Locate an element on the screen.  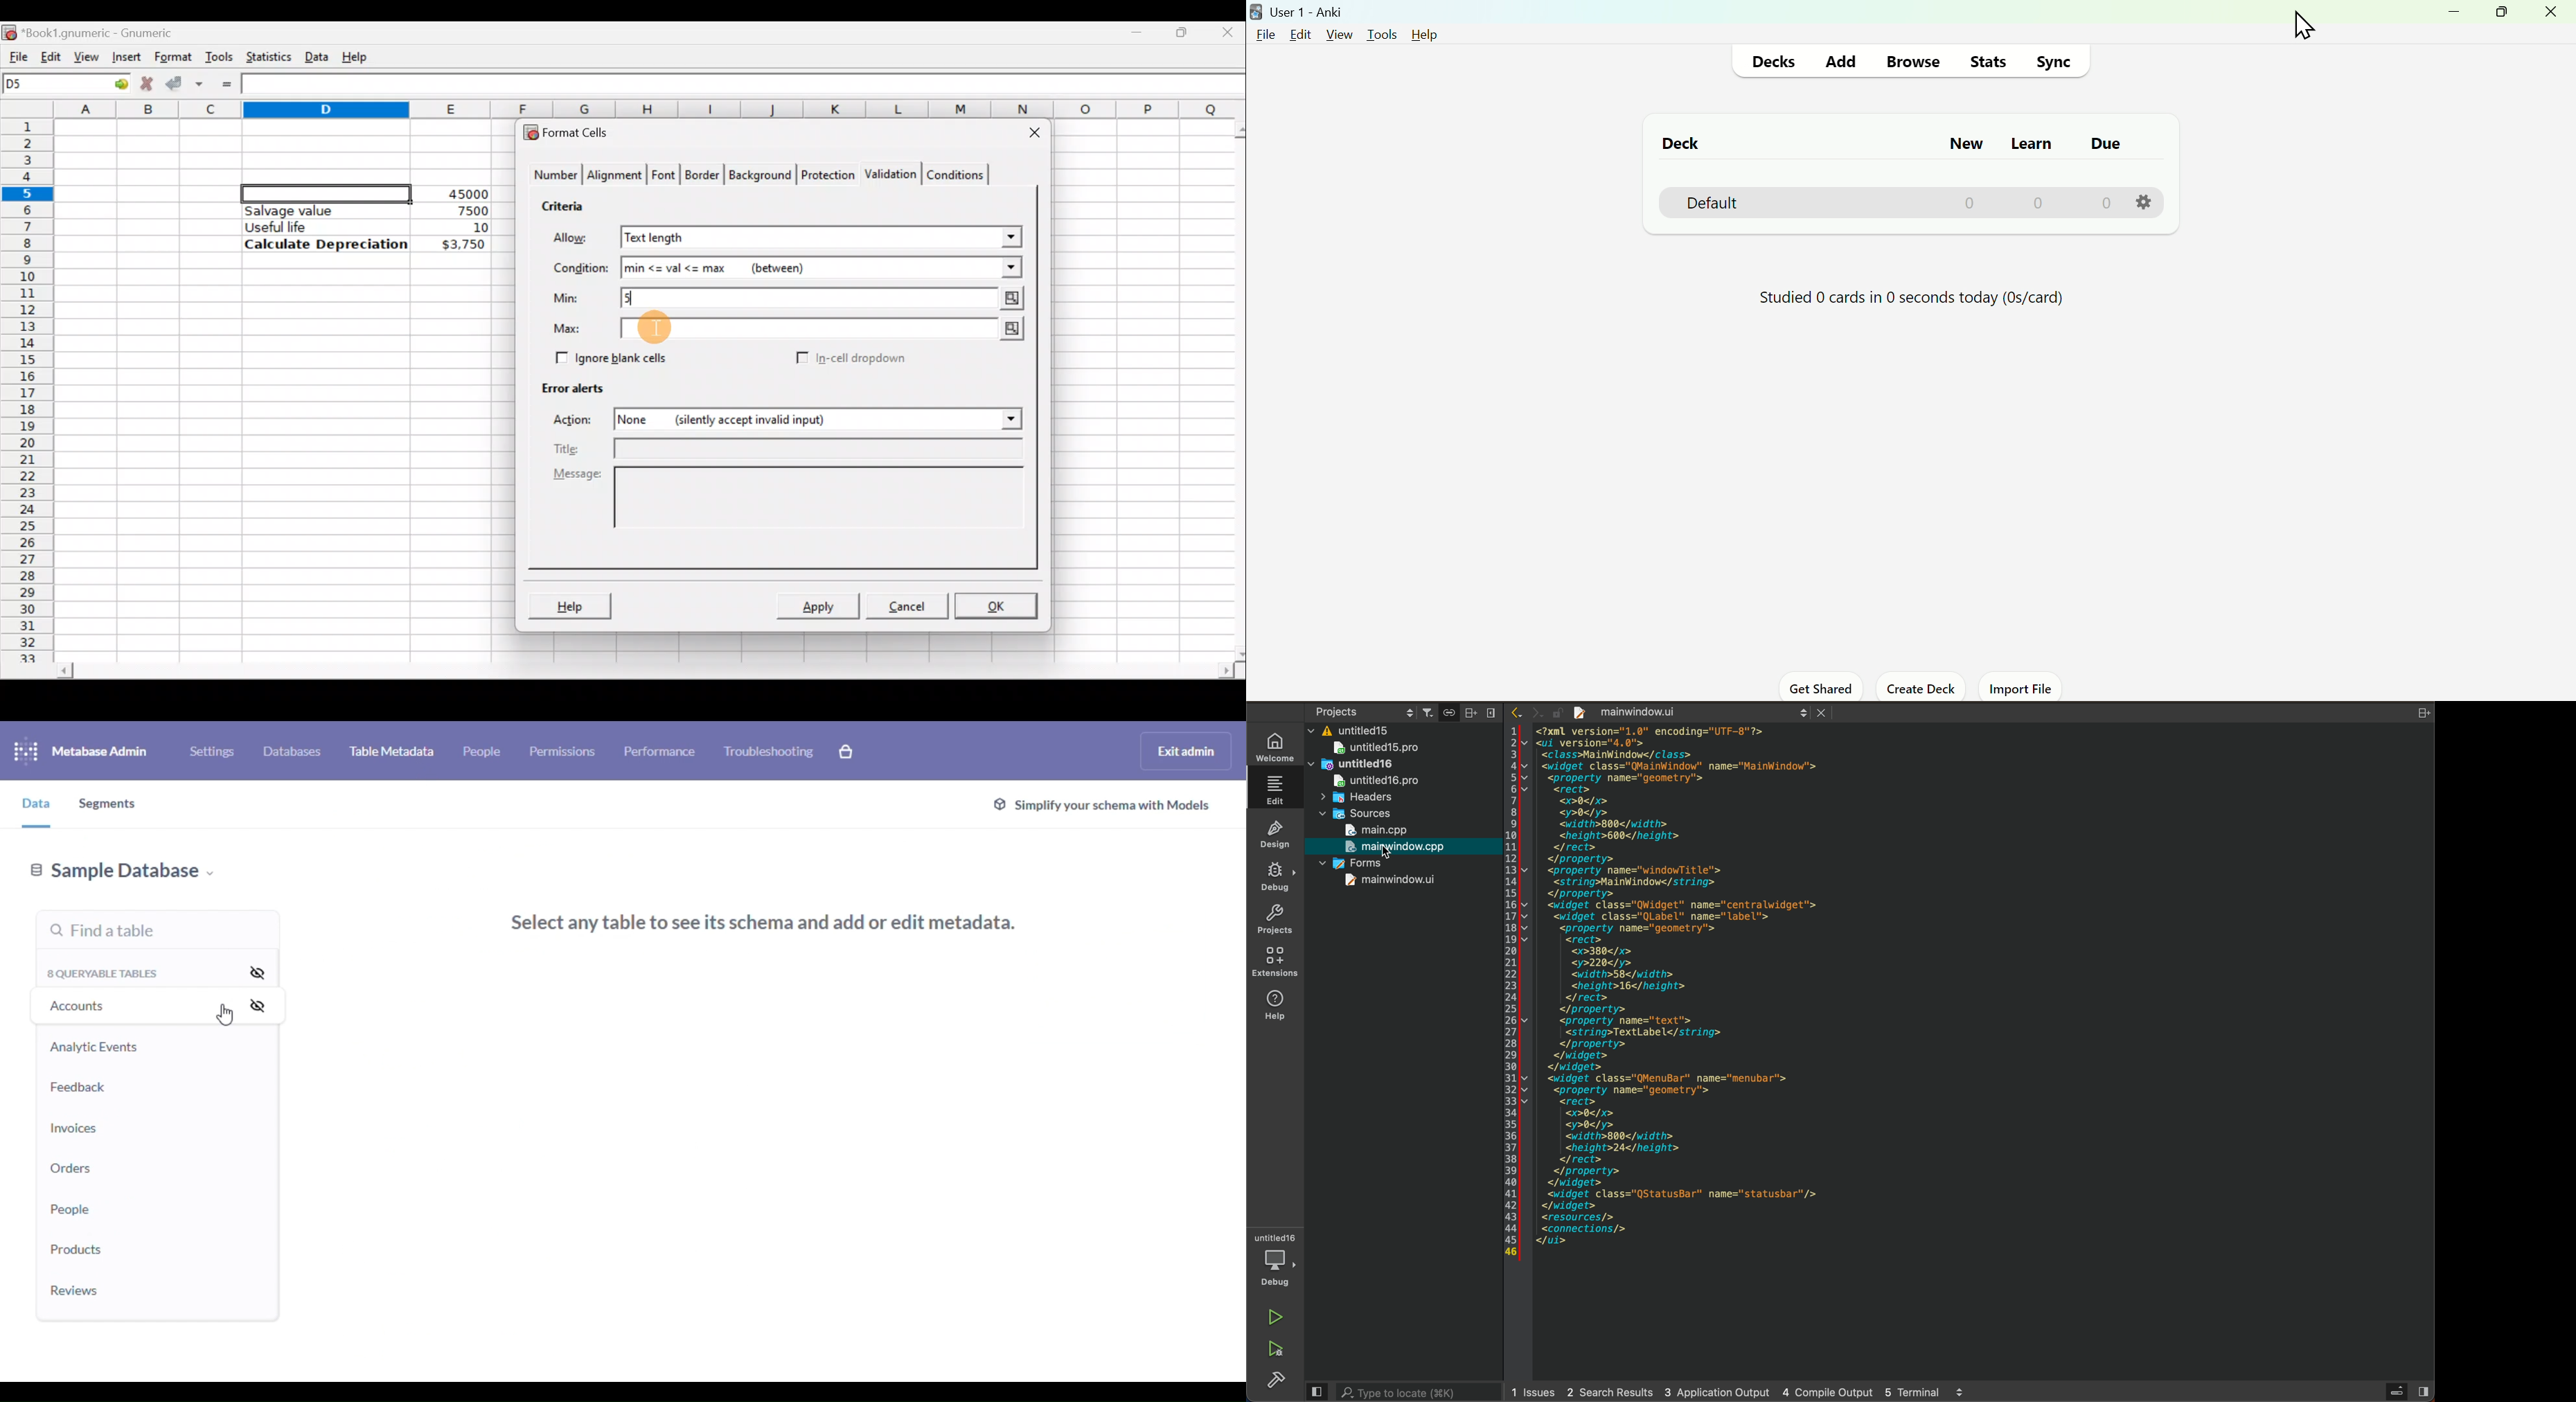
untitled15.pro is located at coordinates (1391, 748).